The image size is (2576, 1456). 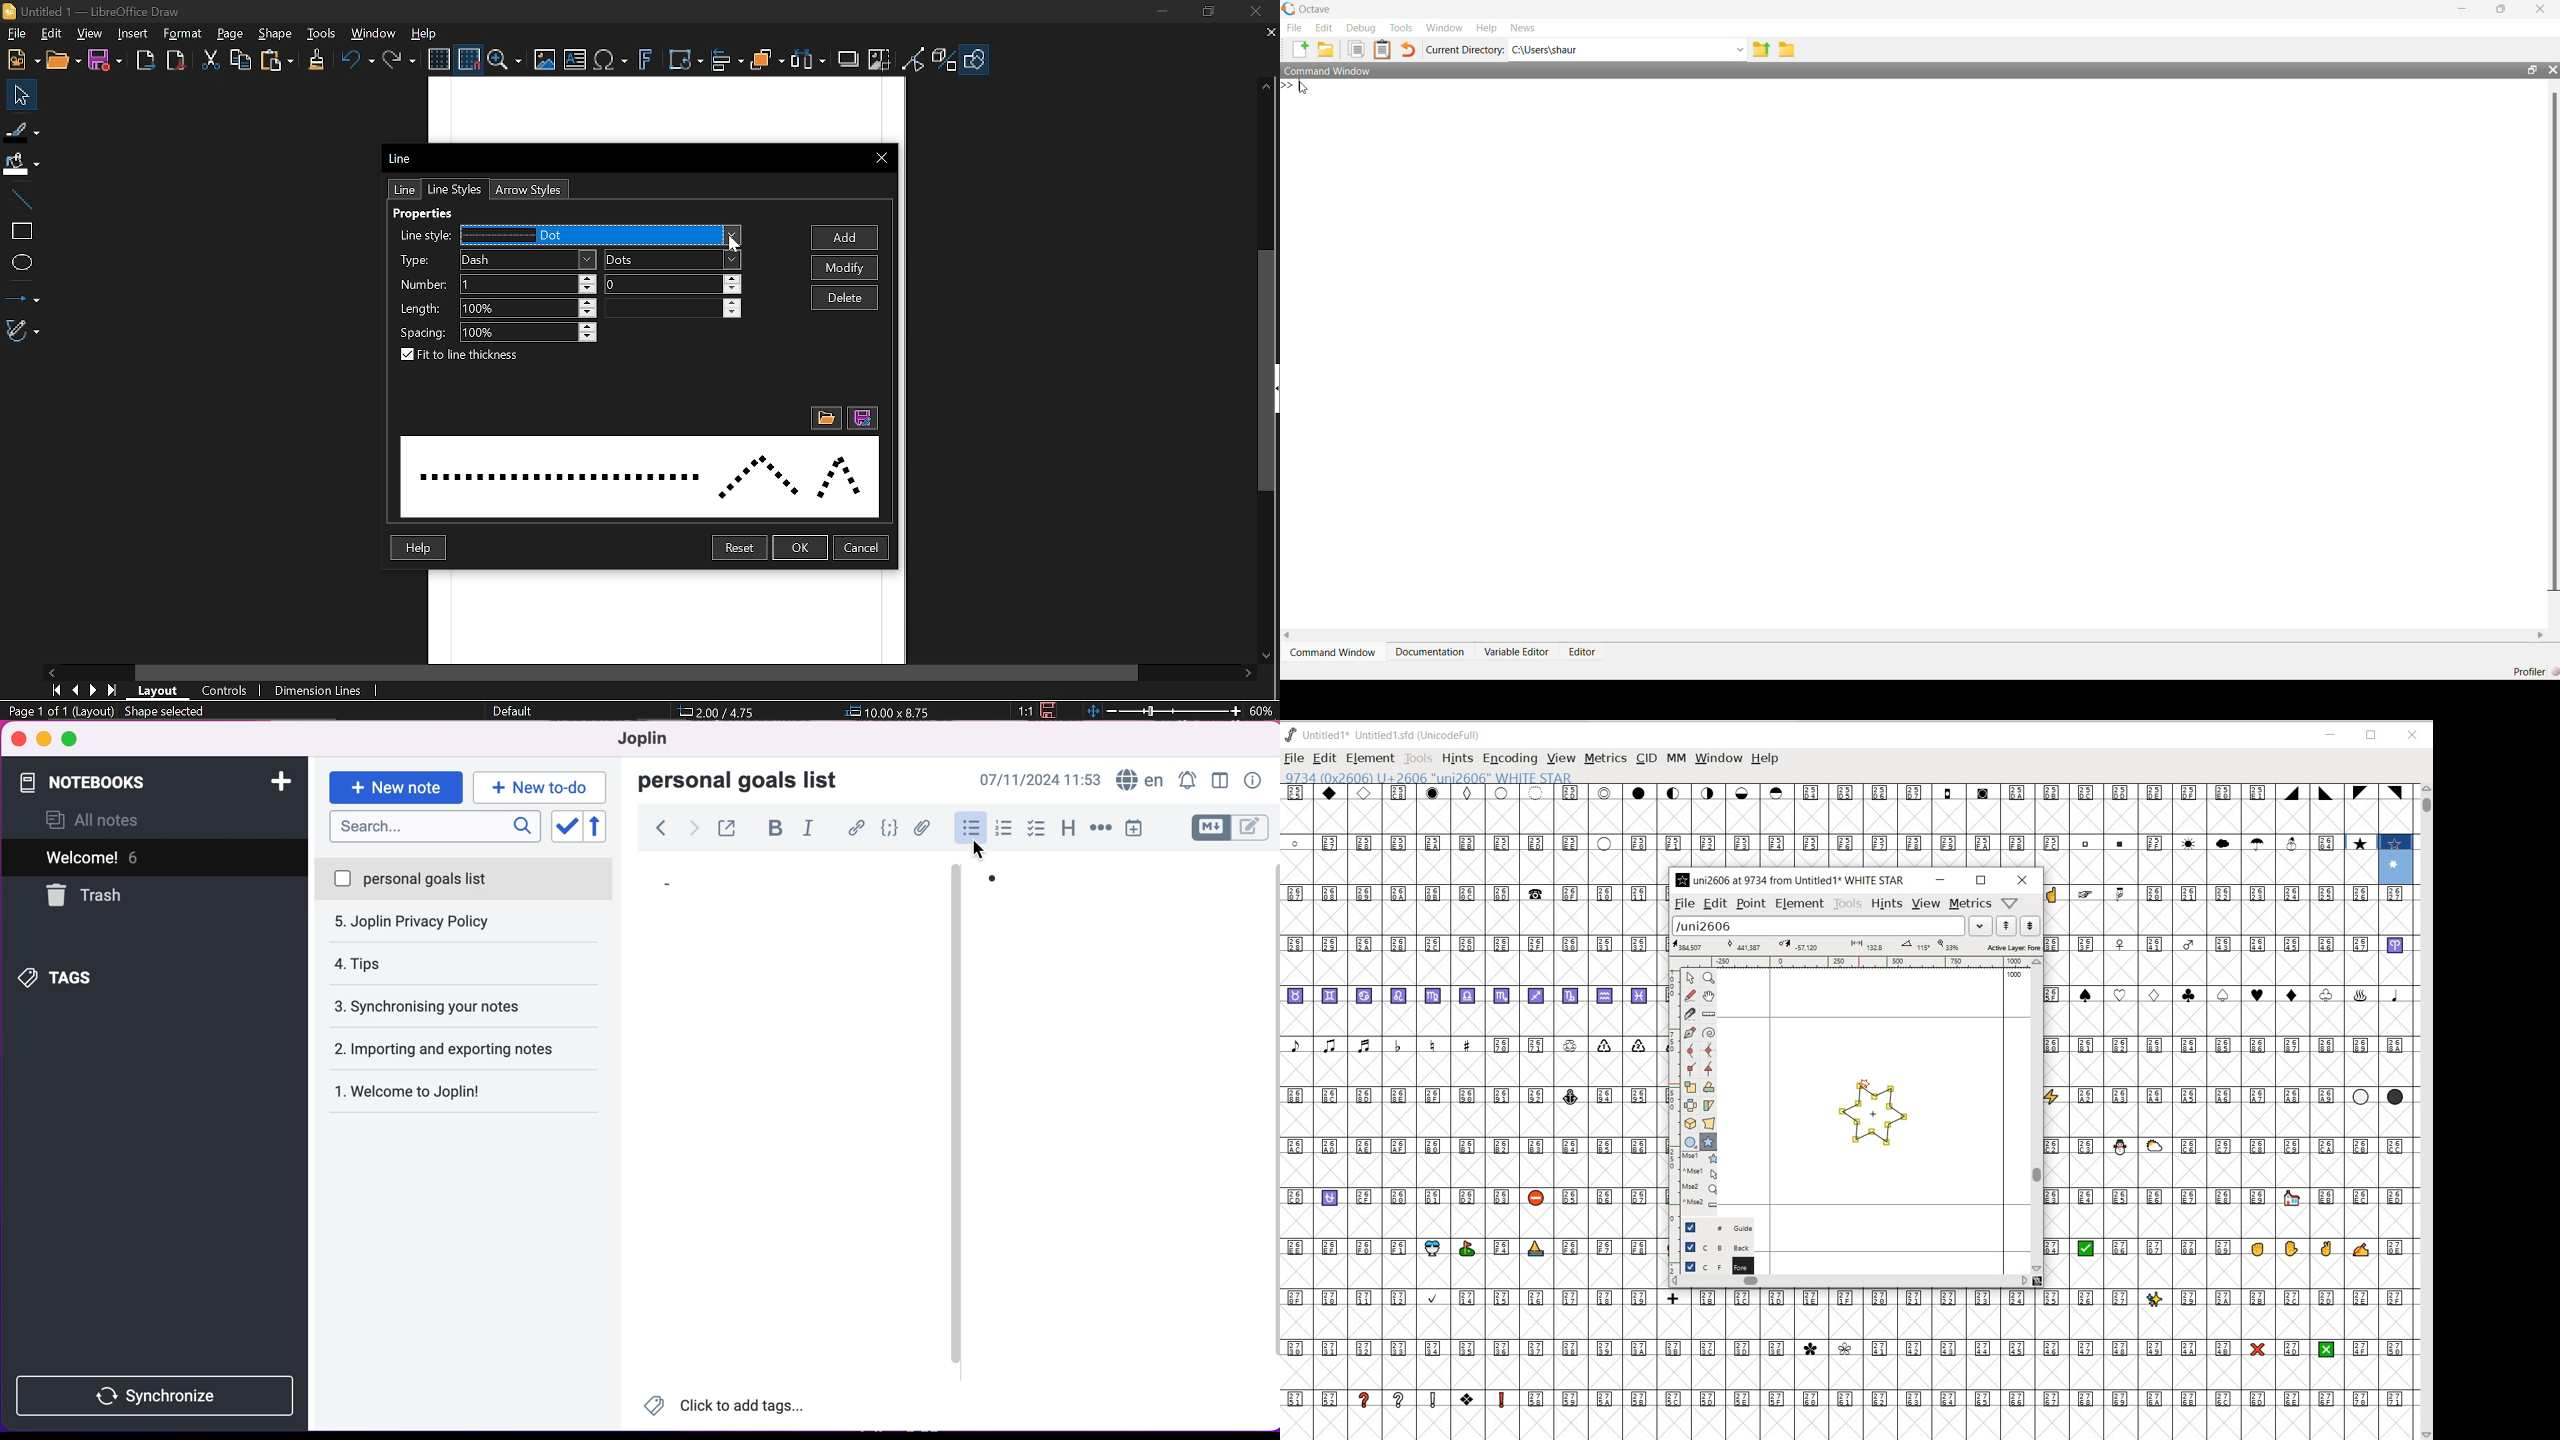 I want to click on CUT SPLINES INTO TWO, so click(x=1691, y=1013).